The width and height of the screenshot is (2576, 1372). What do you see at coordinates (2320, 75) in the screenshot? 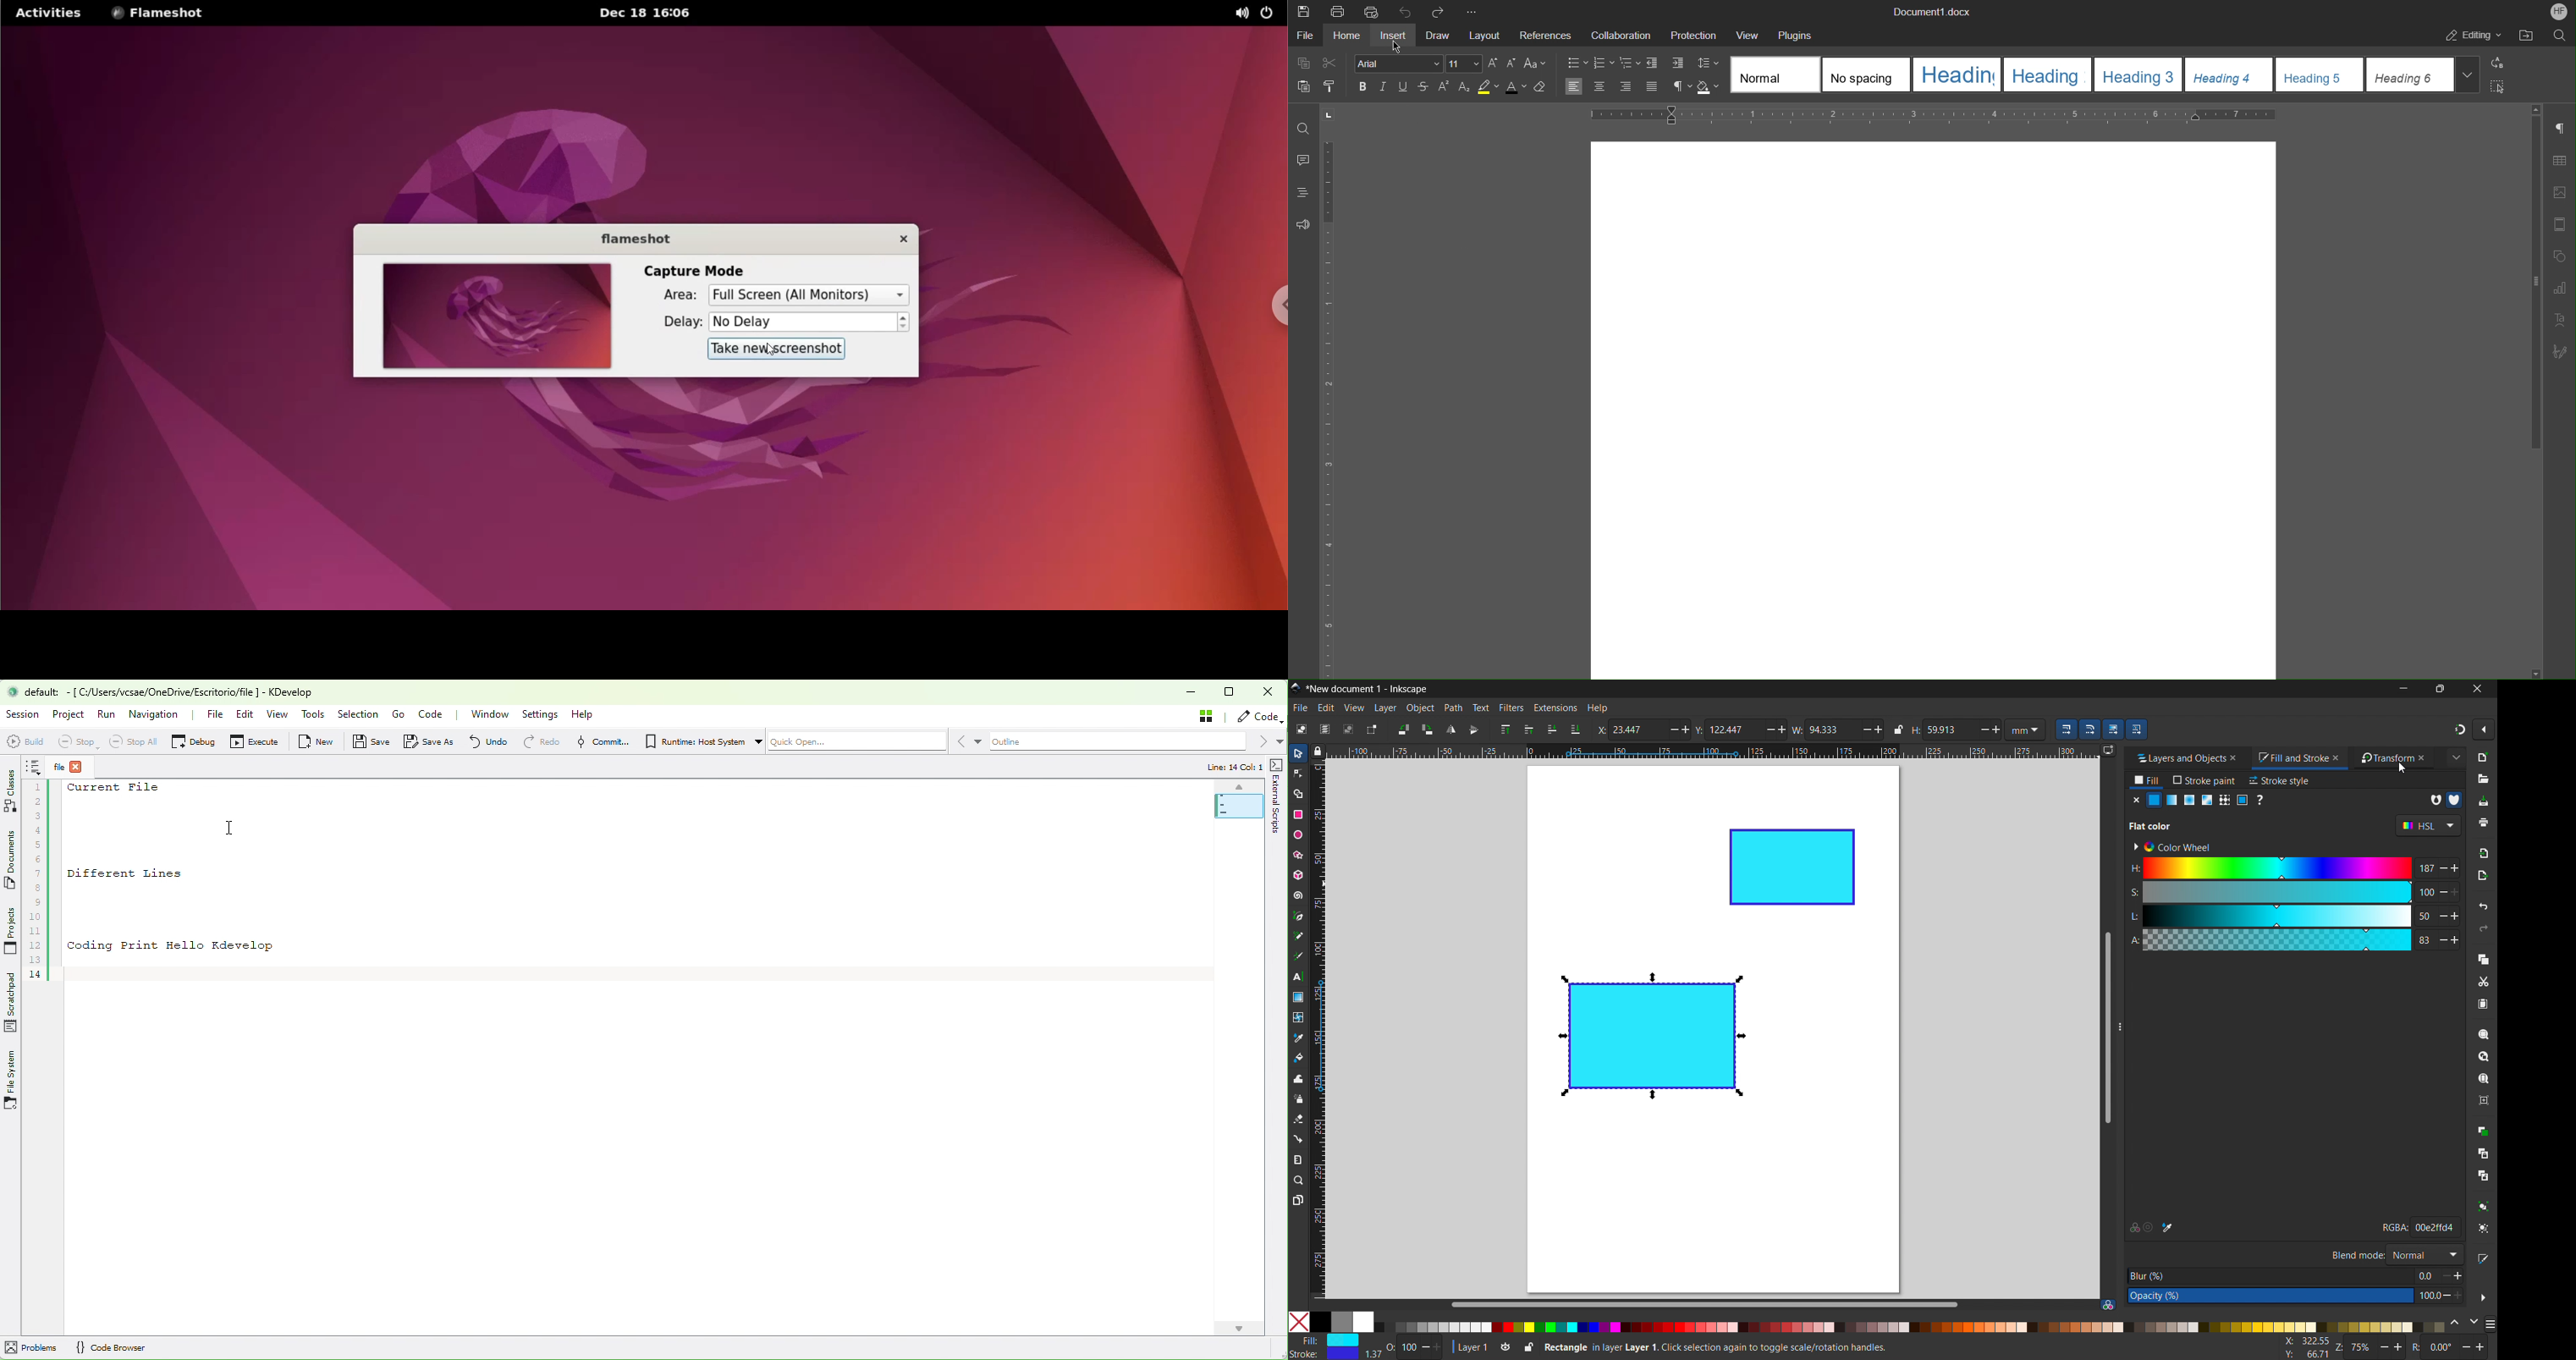
I see `Heading 5` at bounding box center [2320, 75].